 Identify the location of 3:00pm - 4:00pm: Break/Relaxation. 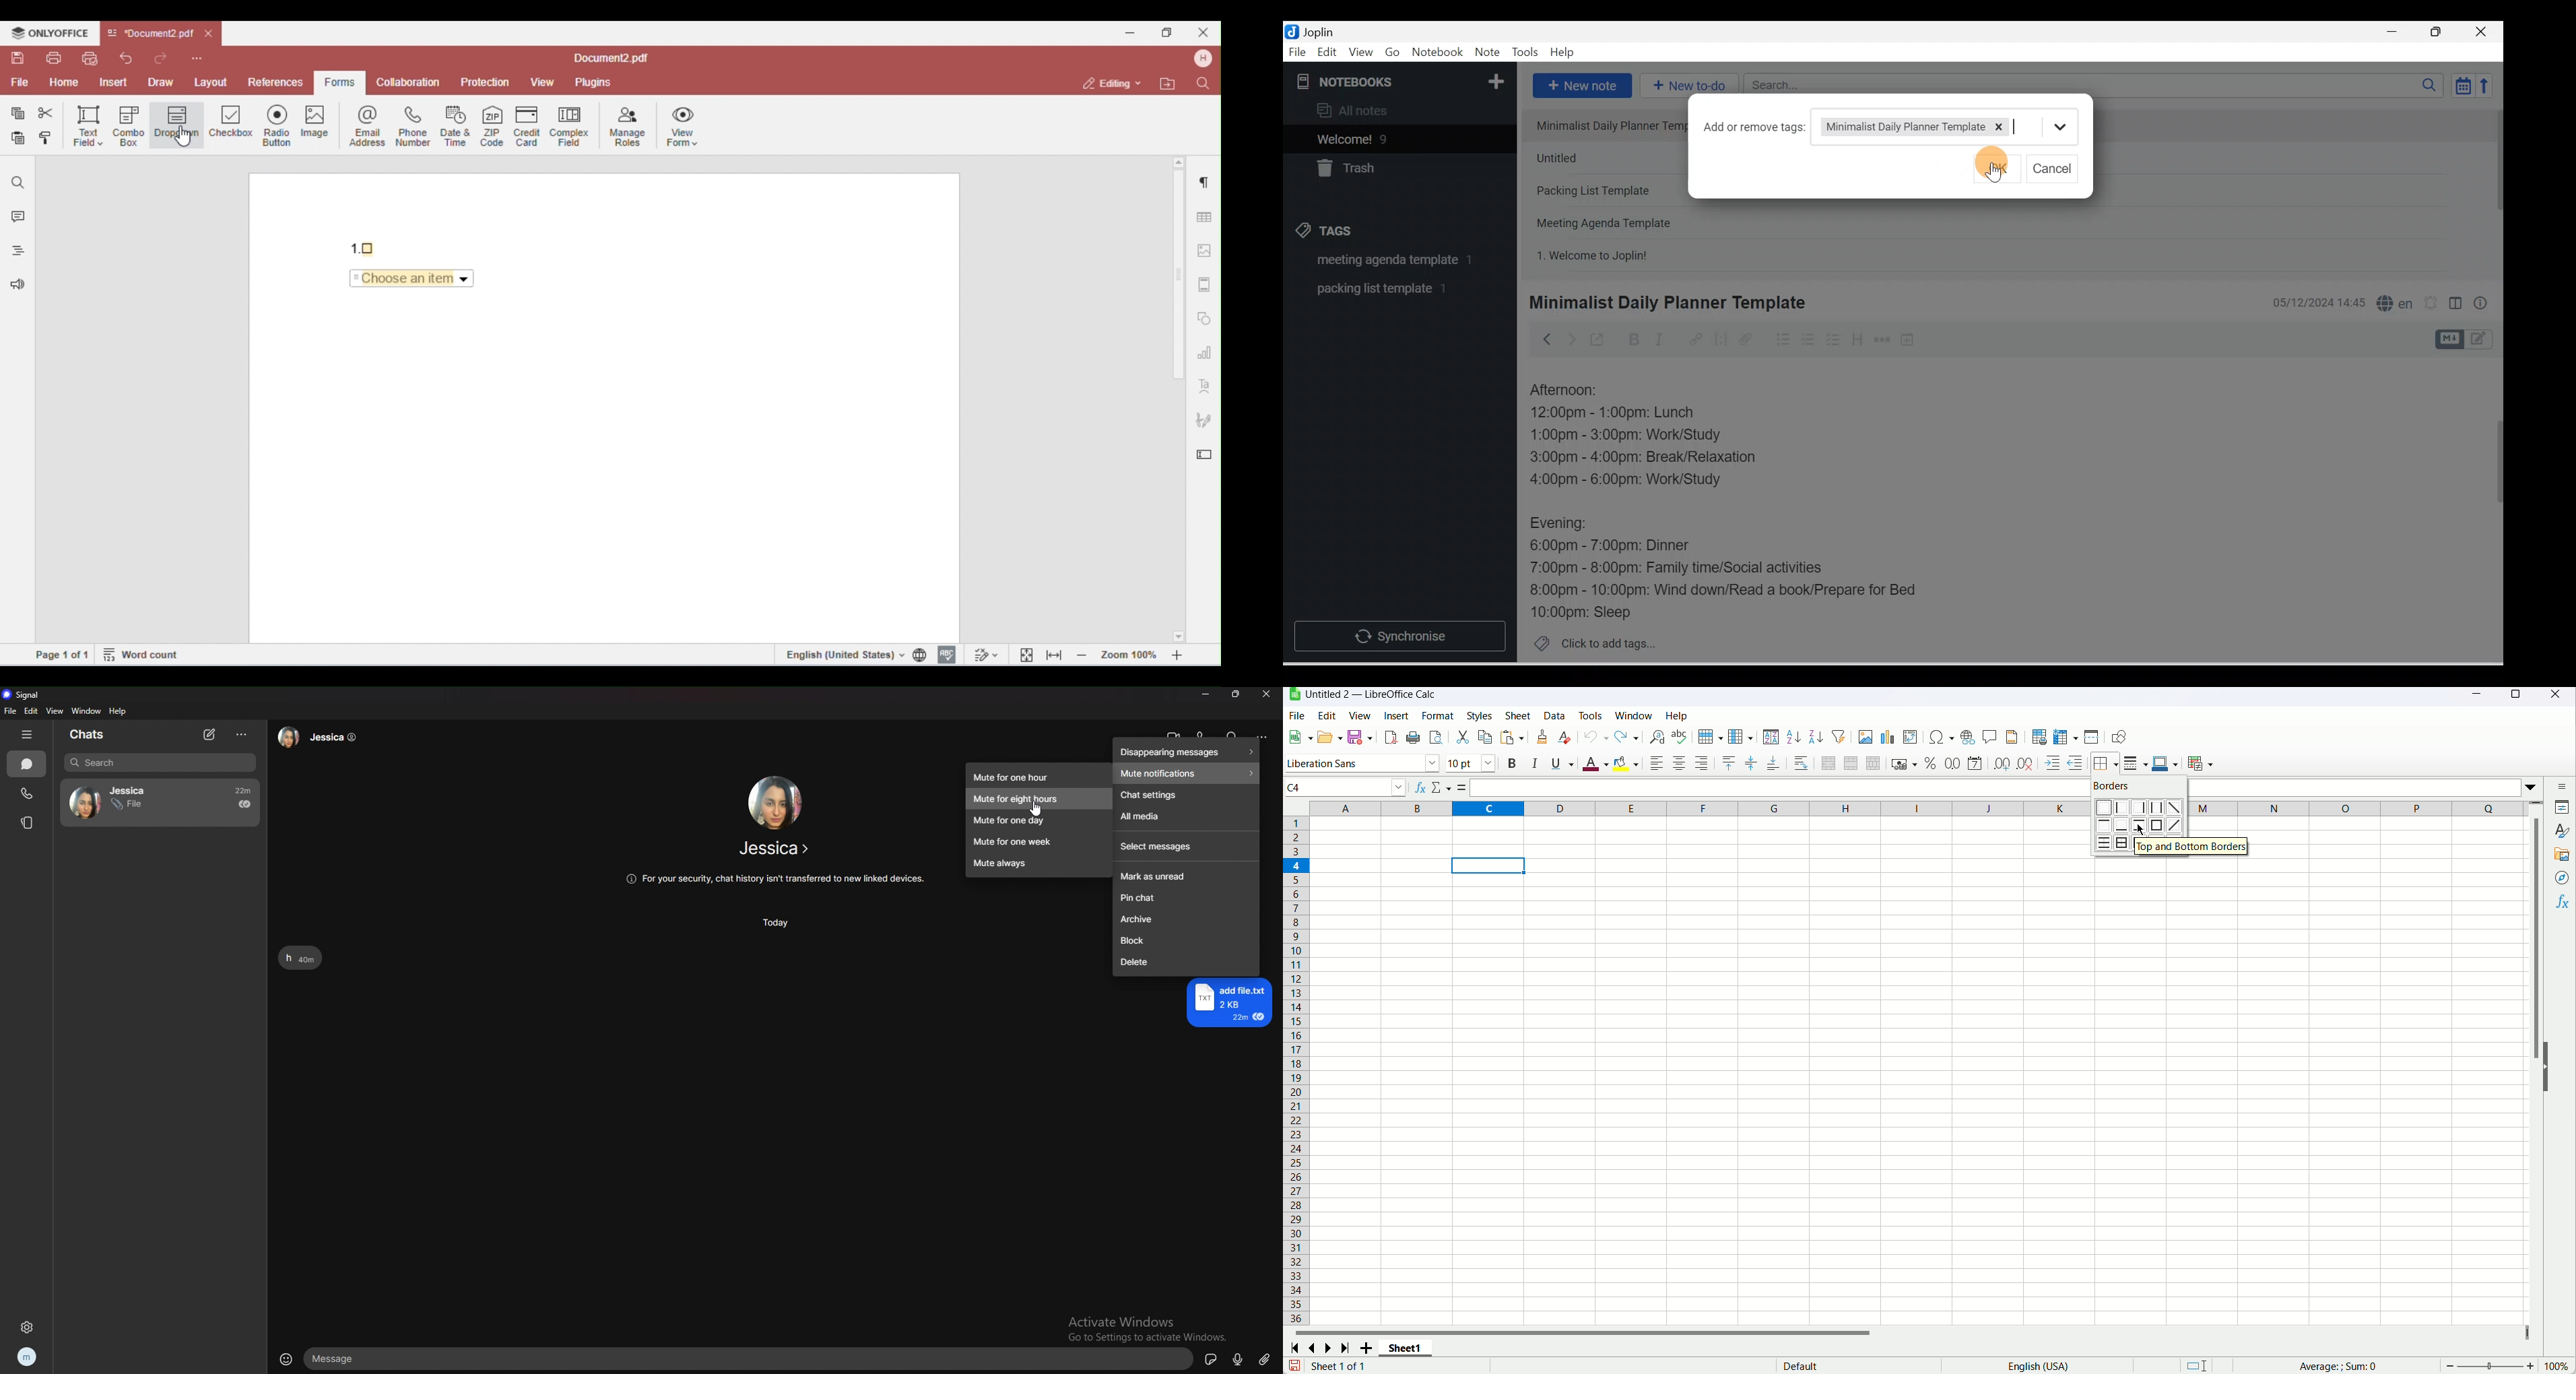
(1670, 459).